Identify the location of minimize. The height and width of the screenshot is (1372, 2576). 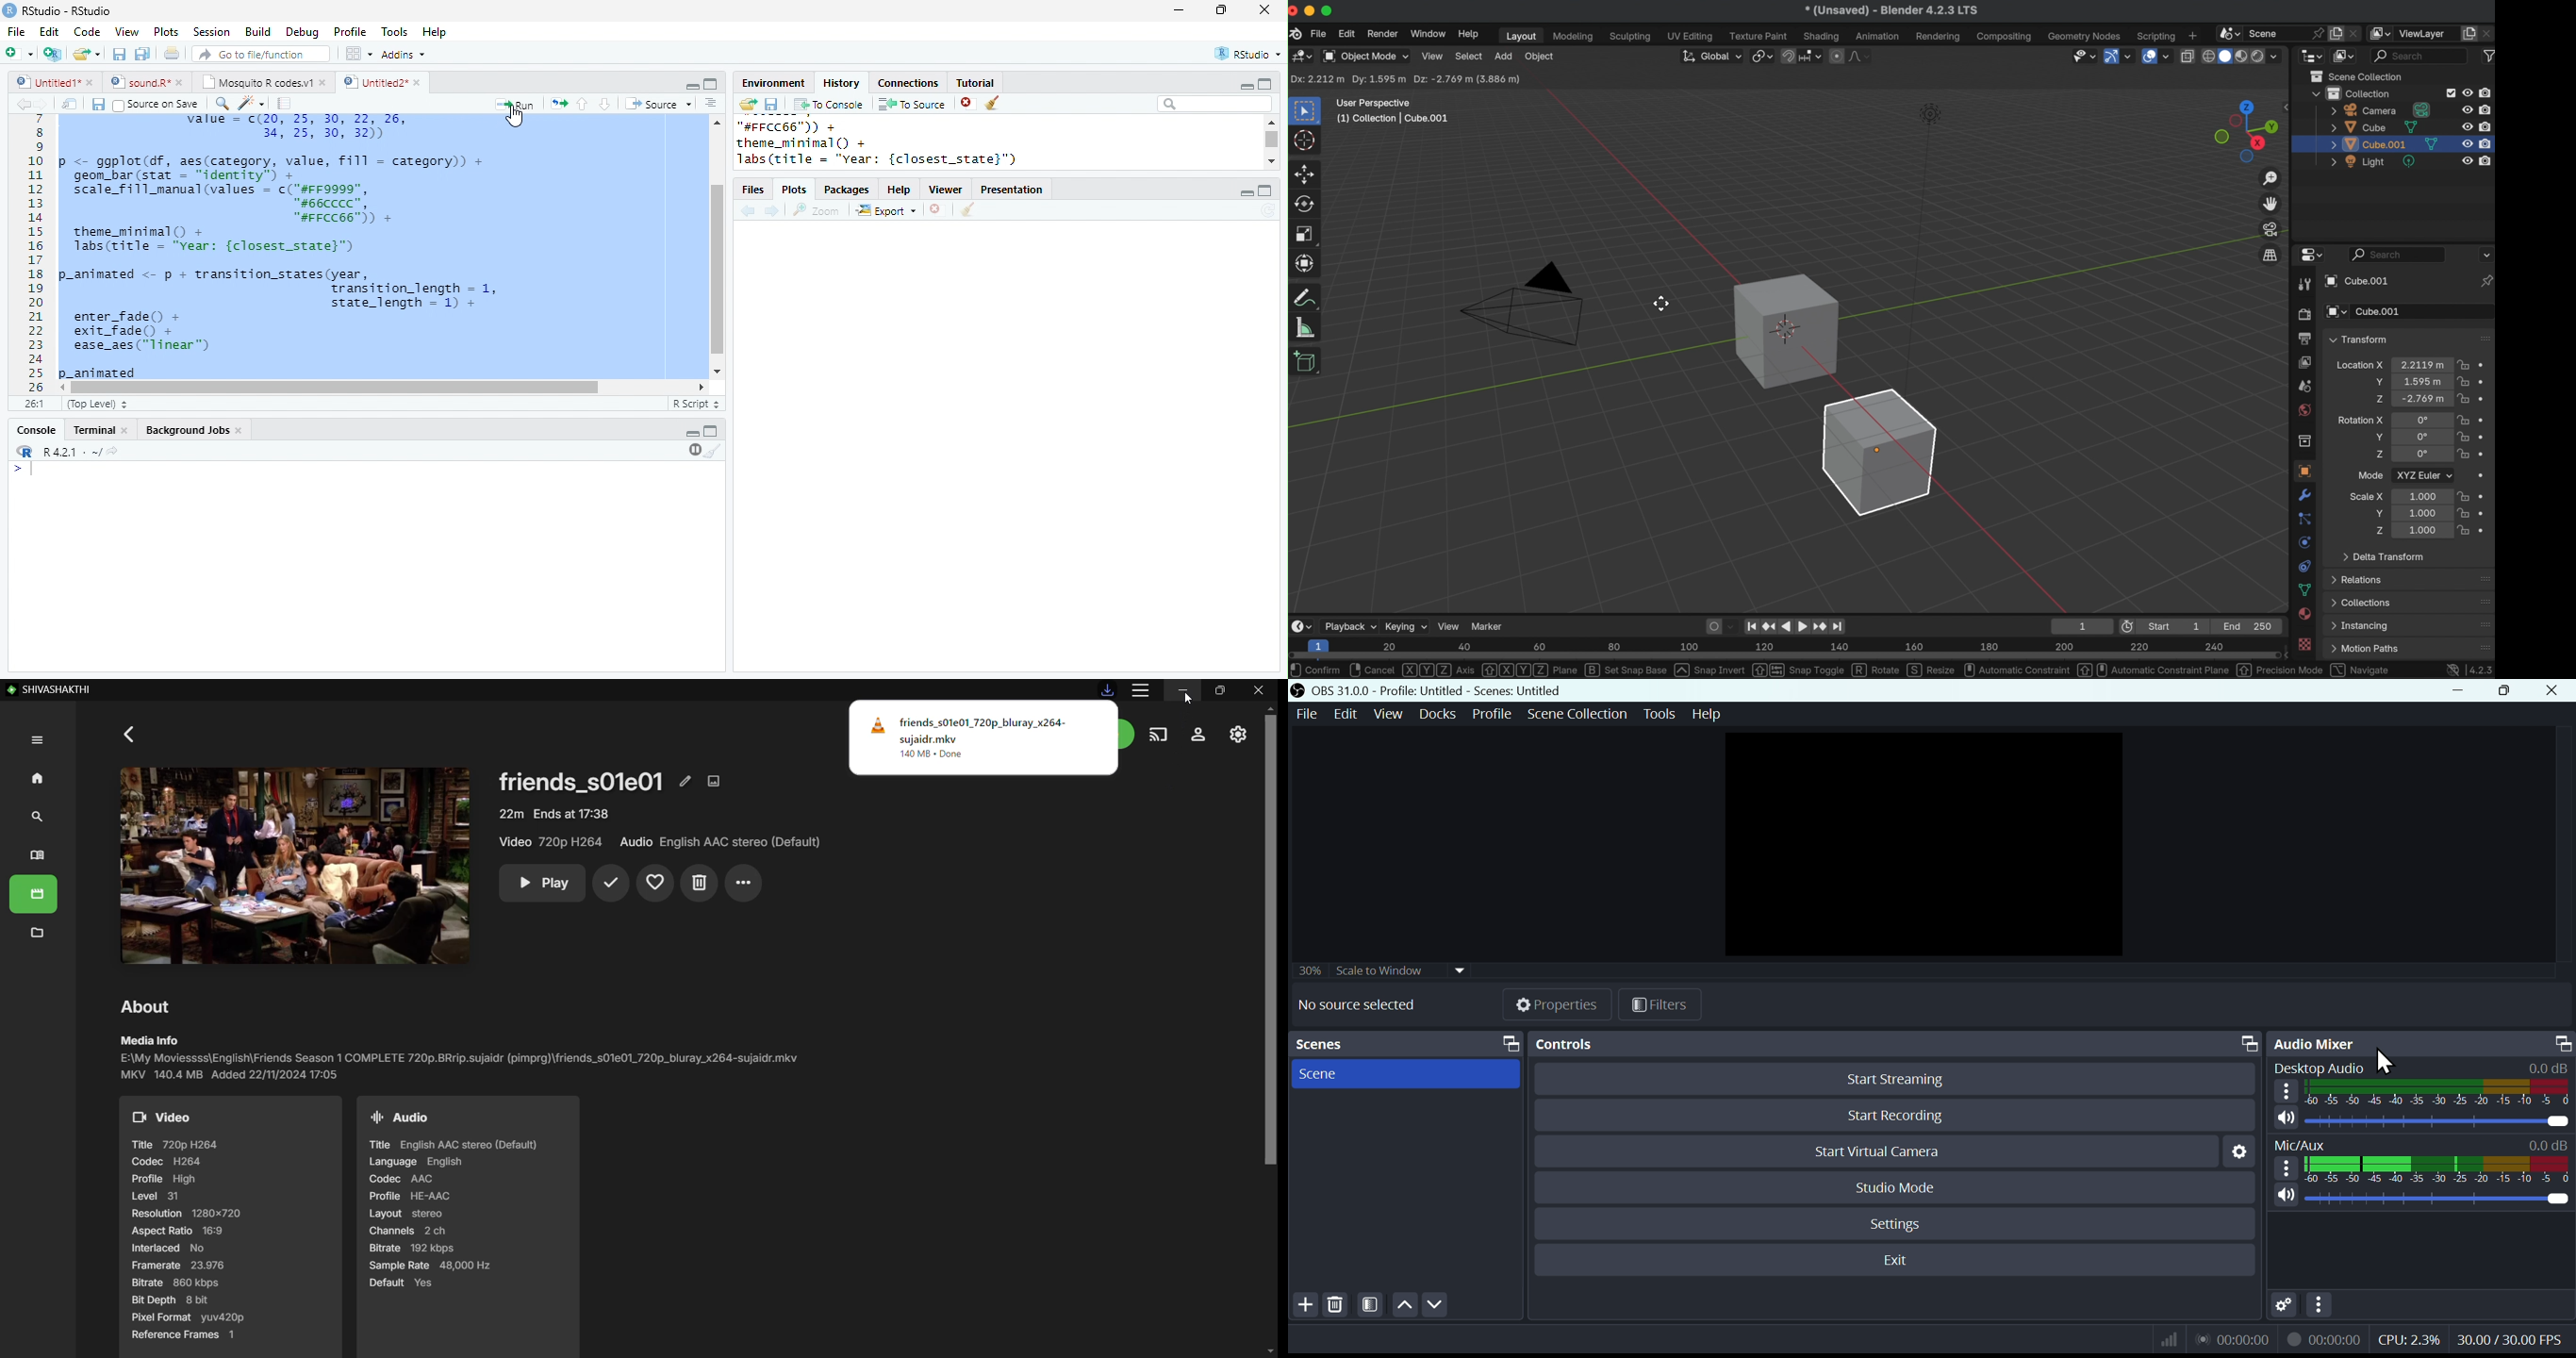
(1178, 10).